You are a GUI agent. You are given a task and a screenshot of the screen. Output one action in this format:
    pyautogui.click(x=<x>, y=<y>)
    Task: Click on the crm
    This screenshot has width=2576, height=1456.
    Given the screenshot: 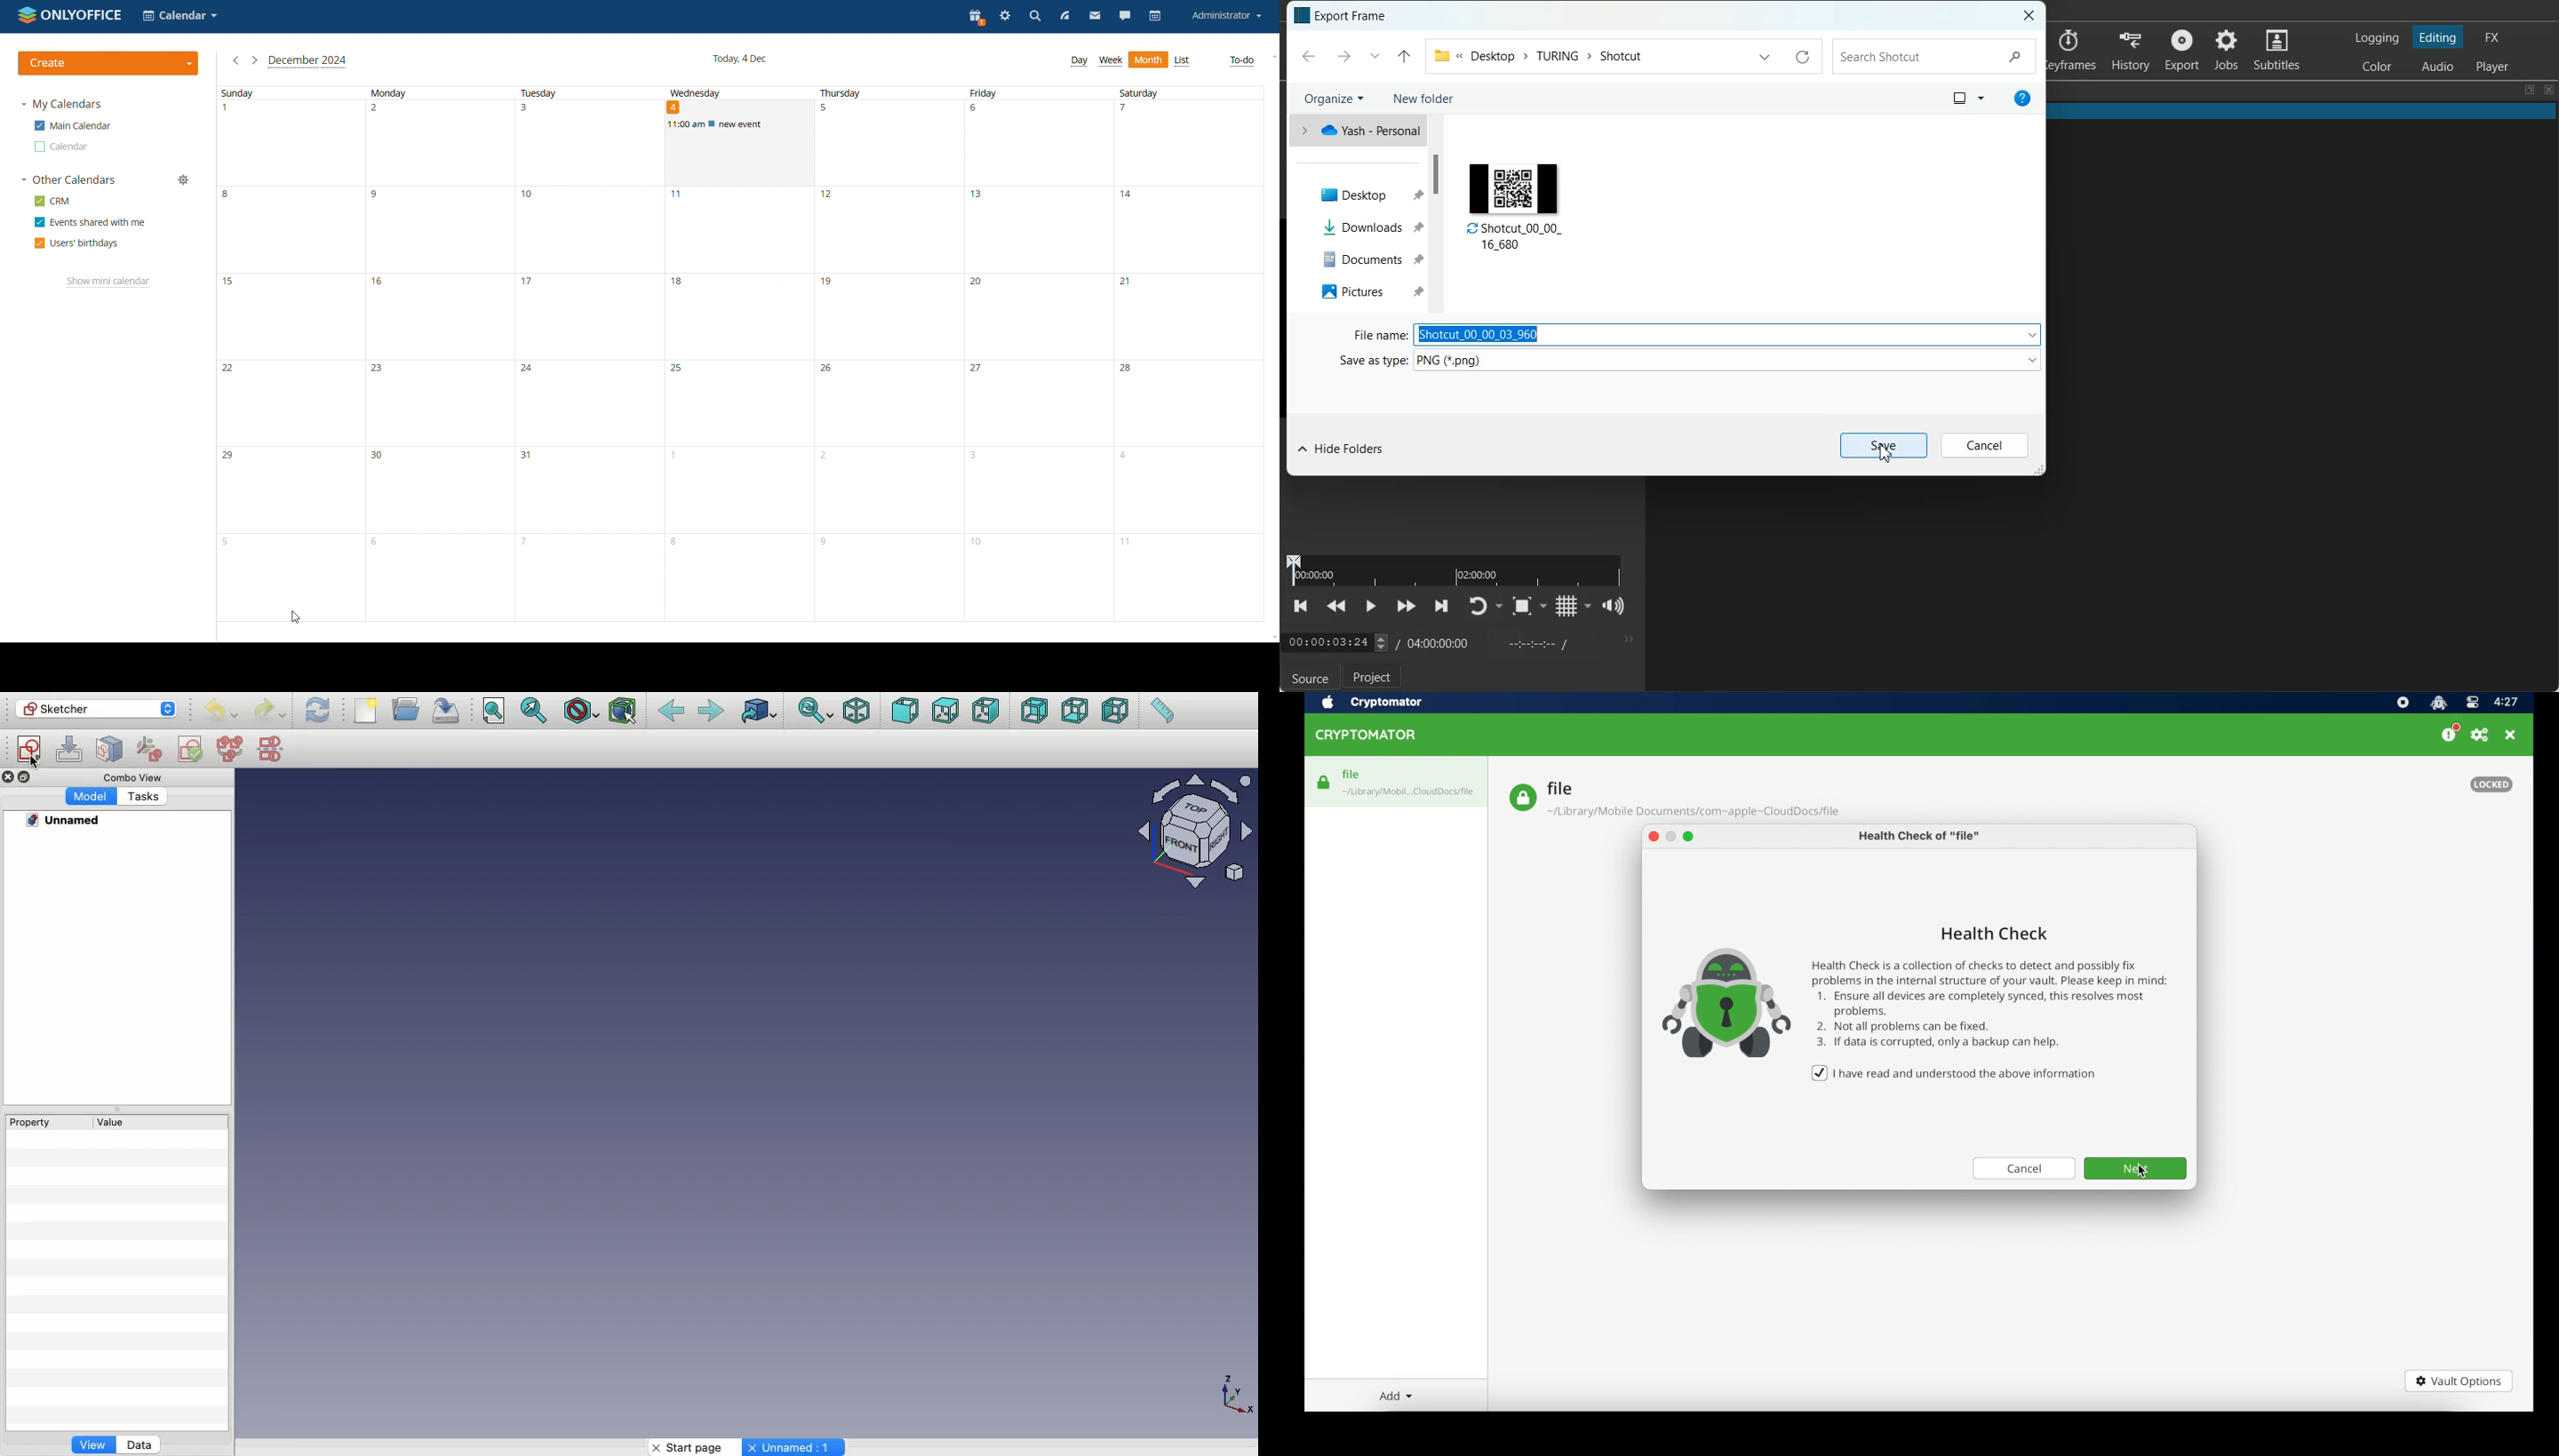 What is the action you would take?
    pyautogui.click(x=53, y=201)
    